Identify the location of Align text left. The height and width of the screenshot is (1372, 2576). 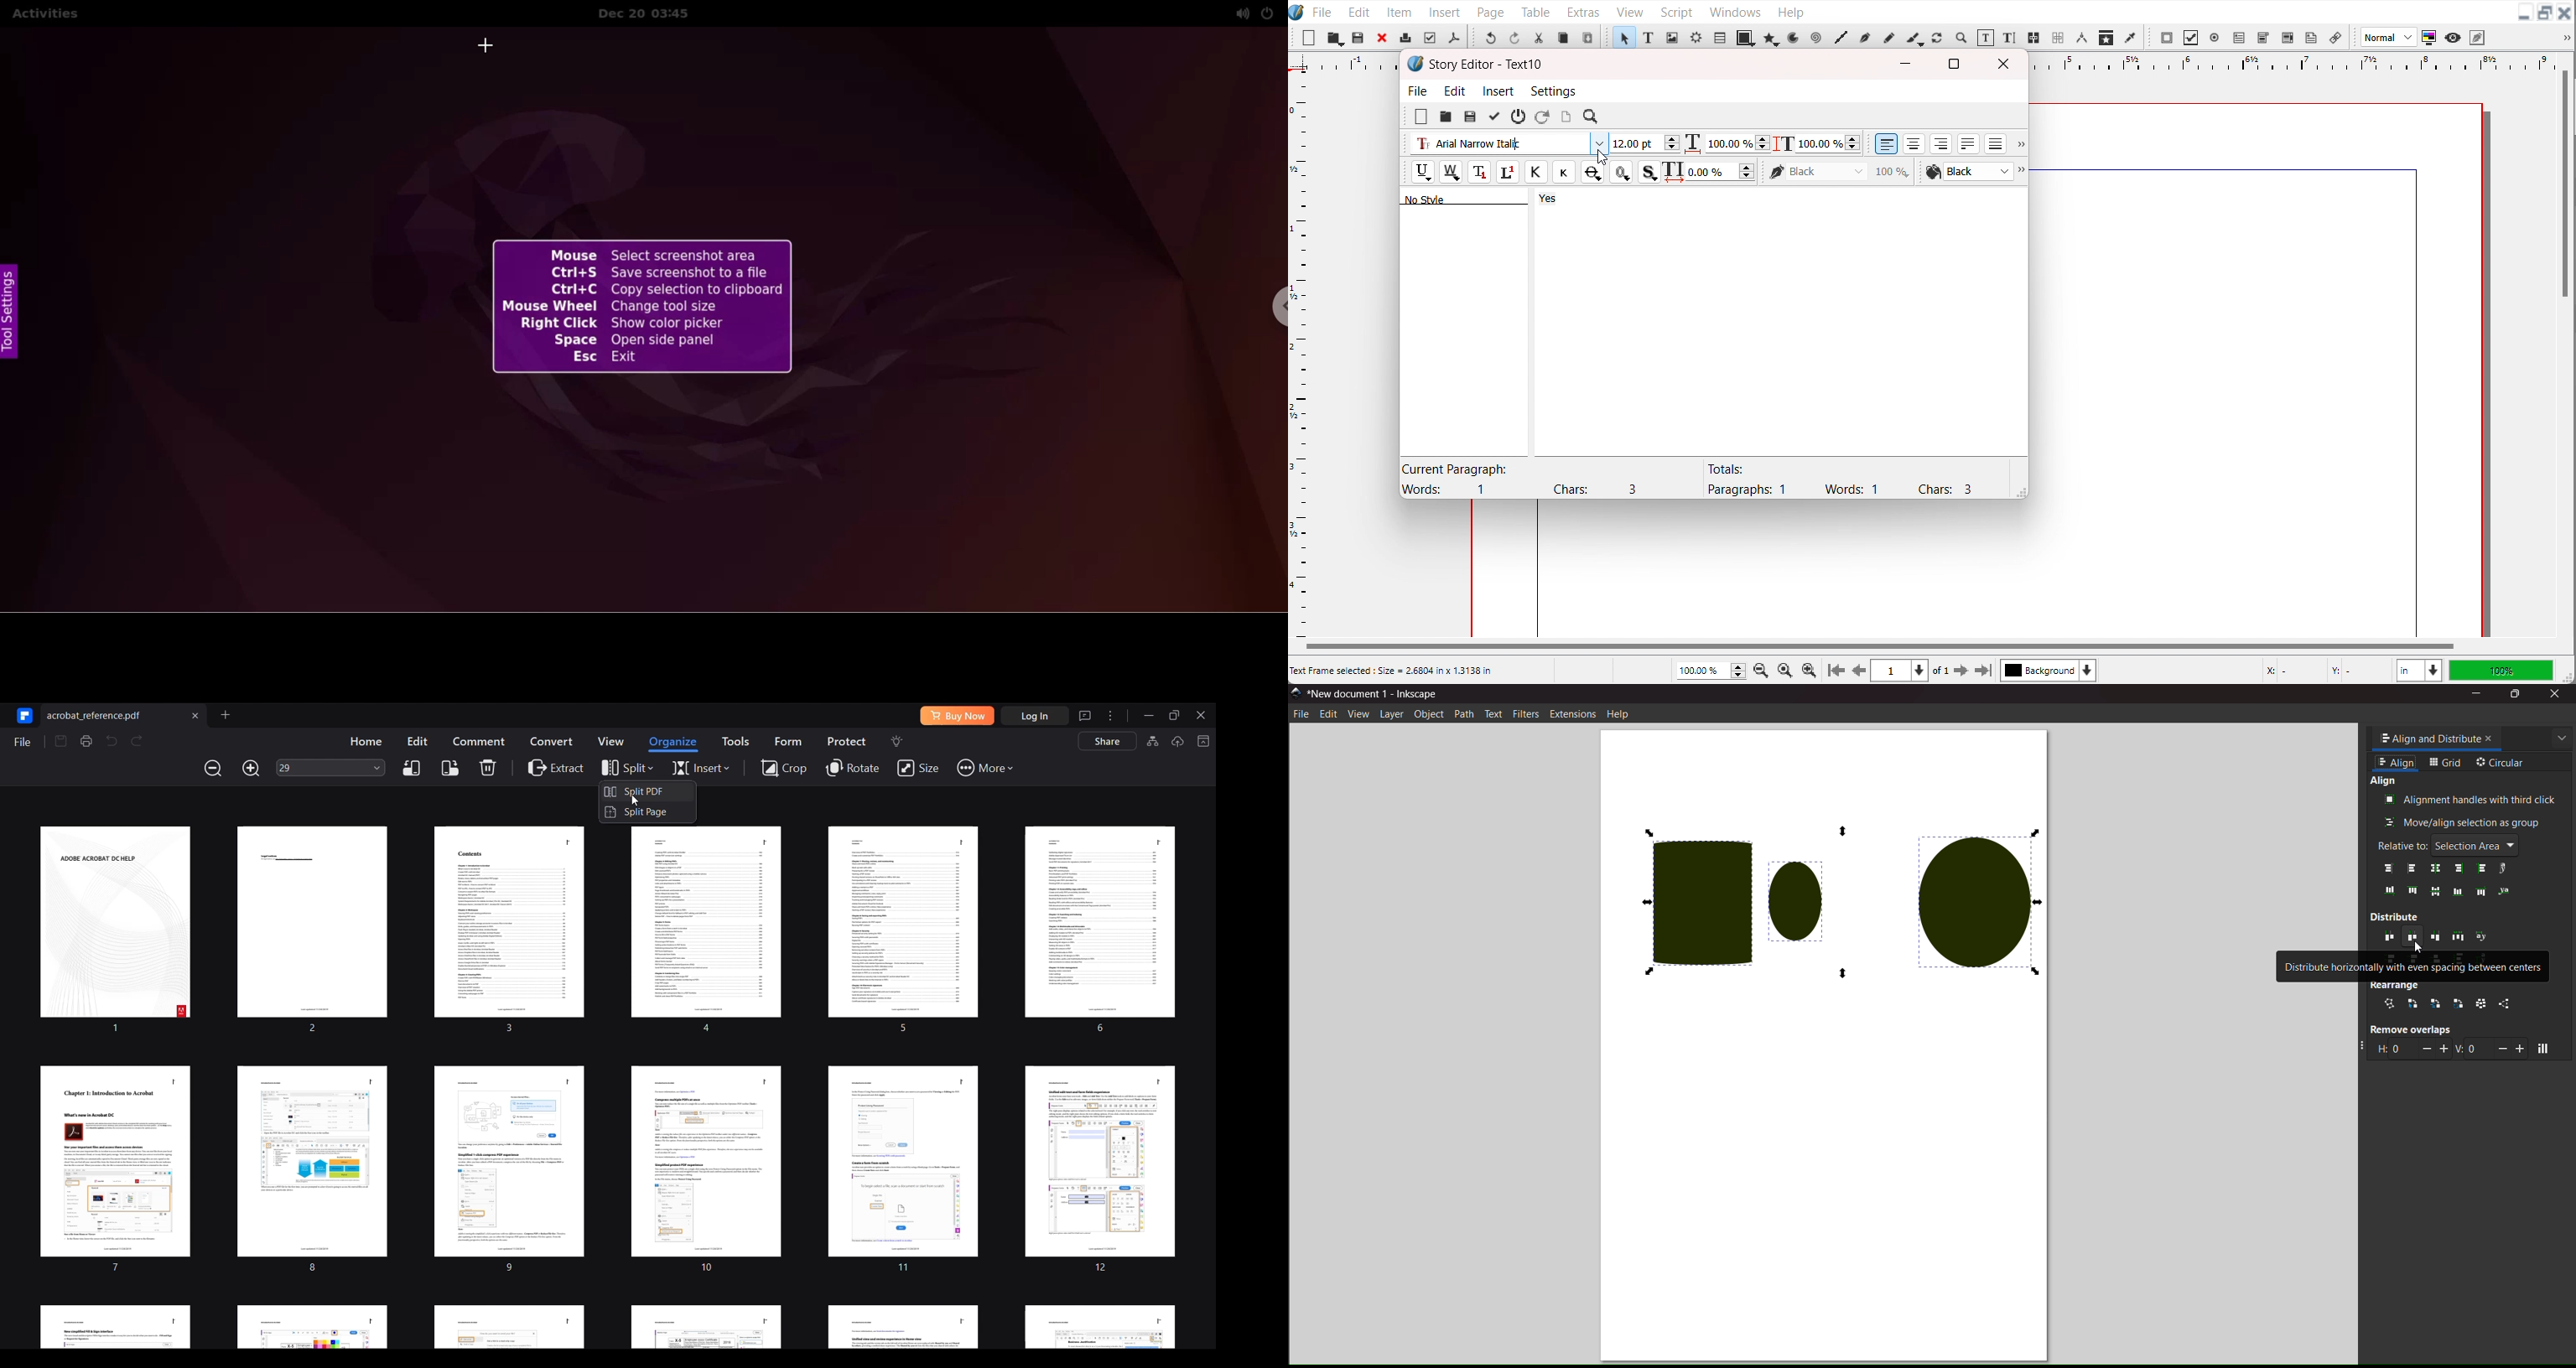
(1887, 143).